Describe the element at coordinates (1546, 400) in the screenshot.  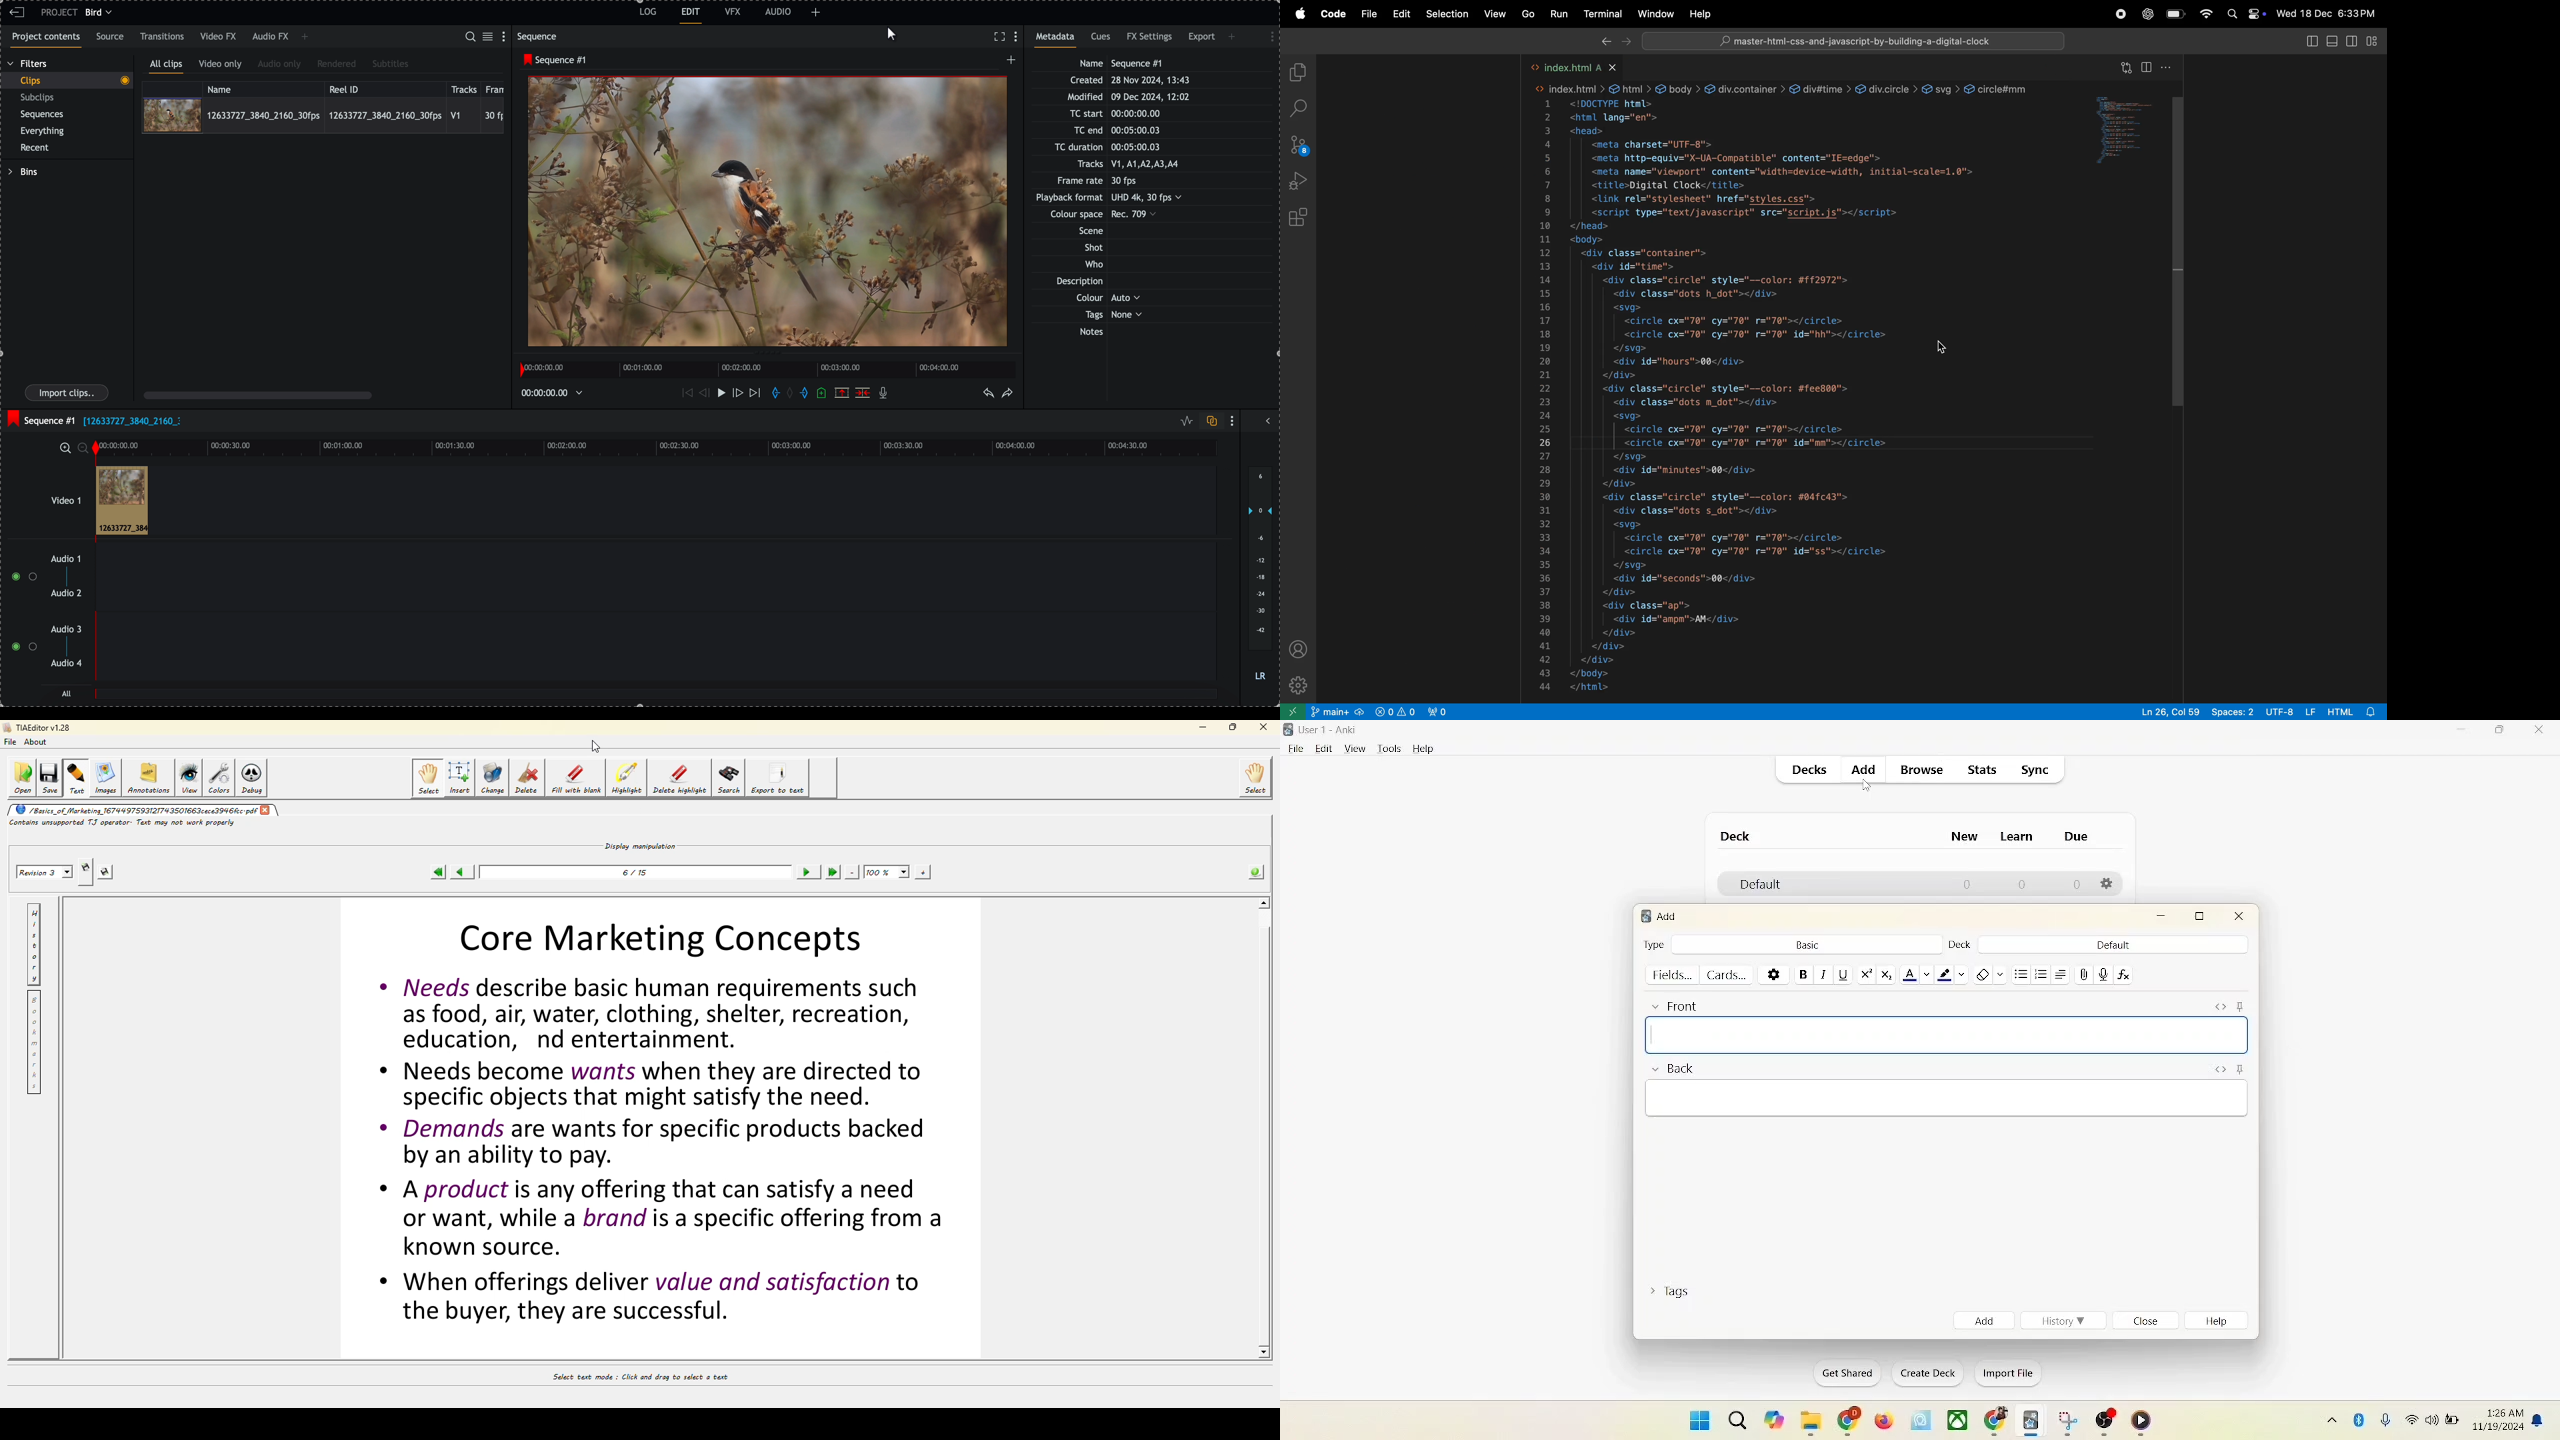
I see `line index` at that location.